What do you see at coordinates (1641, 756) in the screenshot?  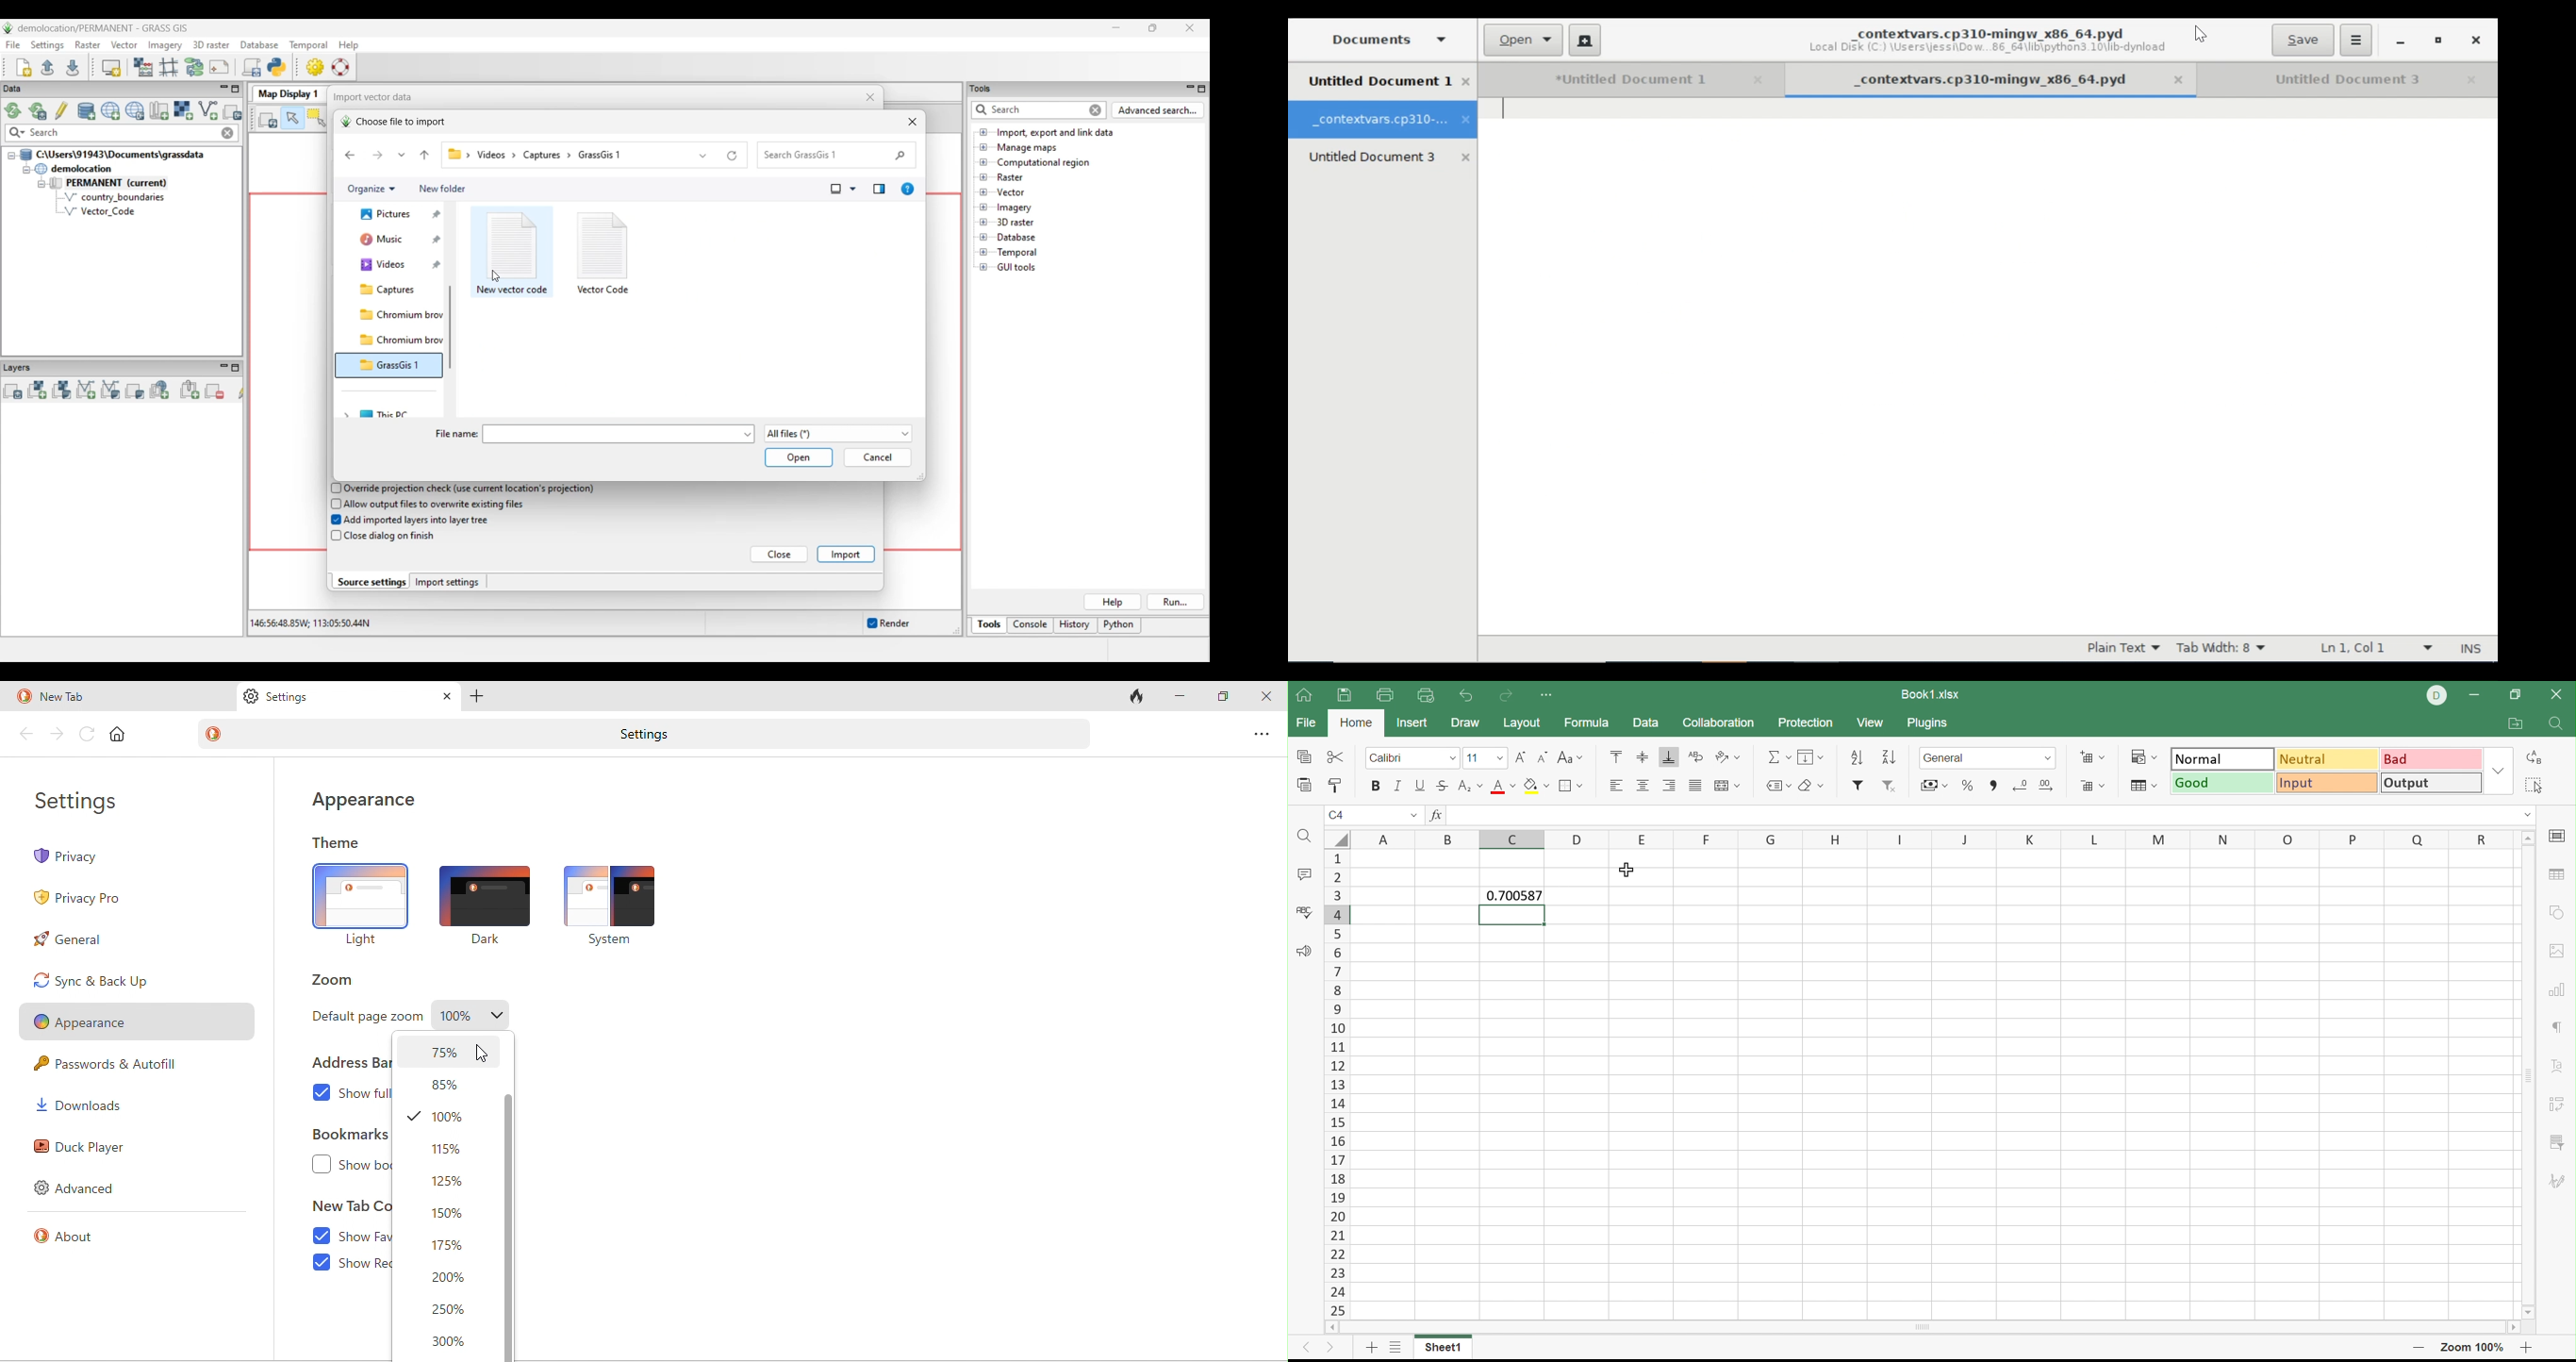 I see `Align middle` at bounding box center [1641, 756].